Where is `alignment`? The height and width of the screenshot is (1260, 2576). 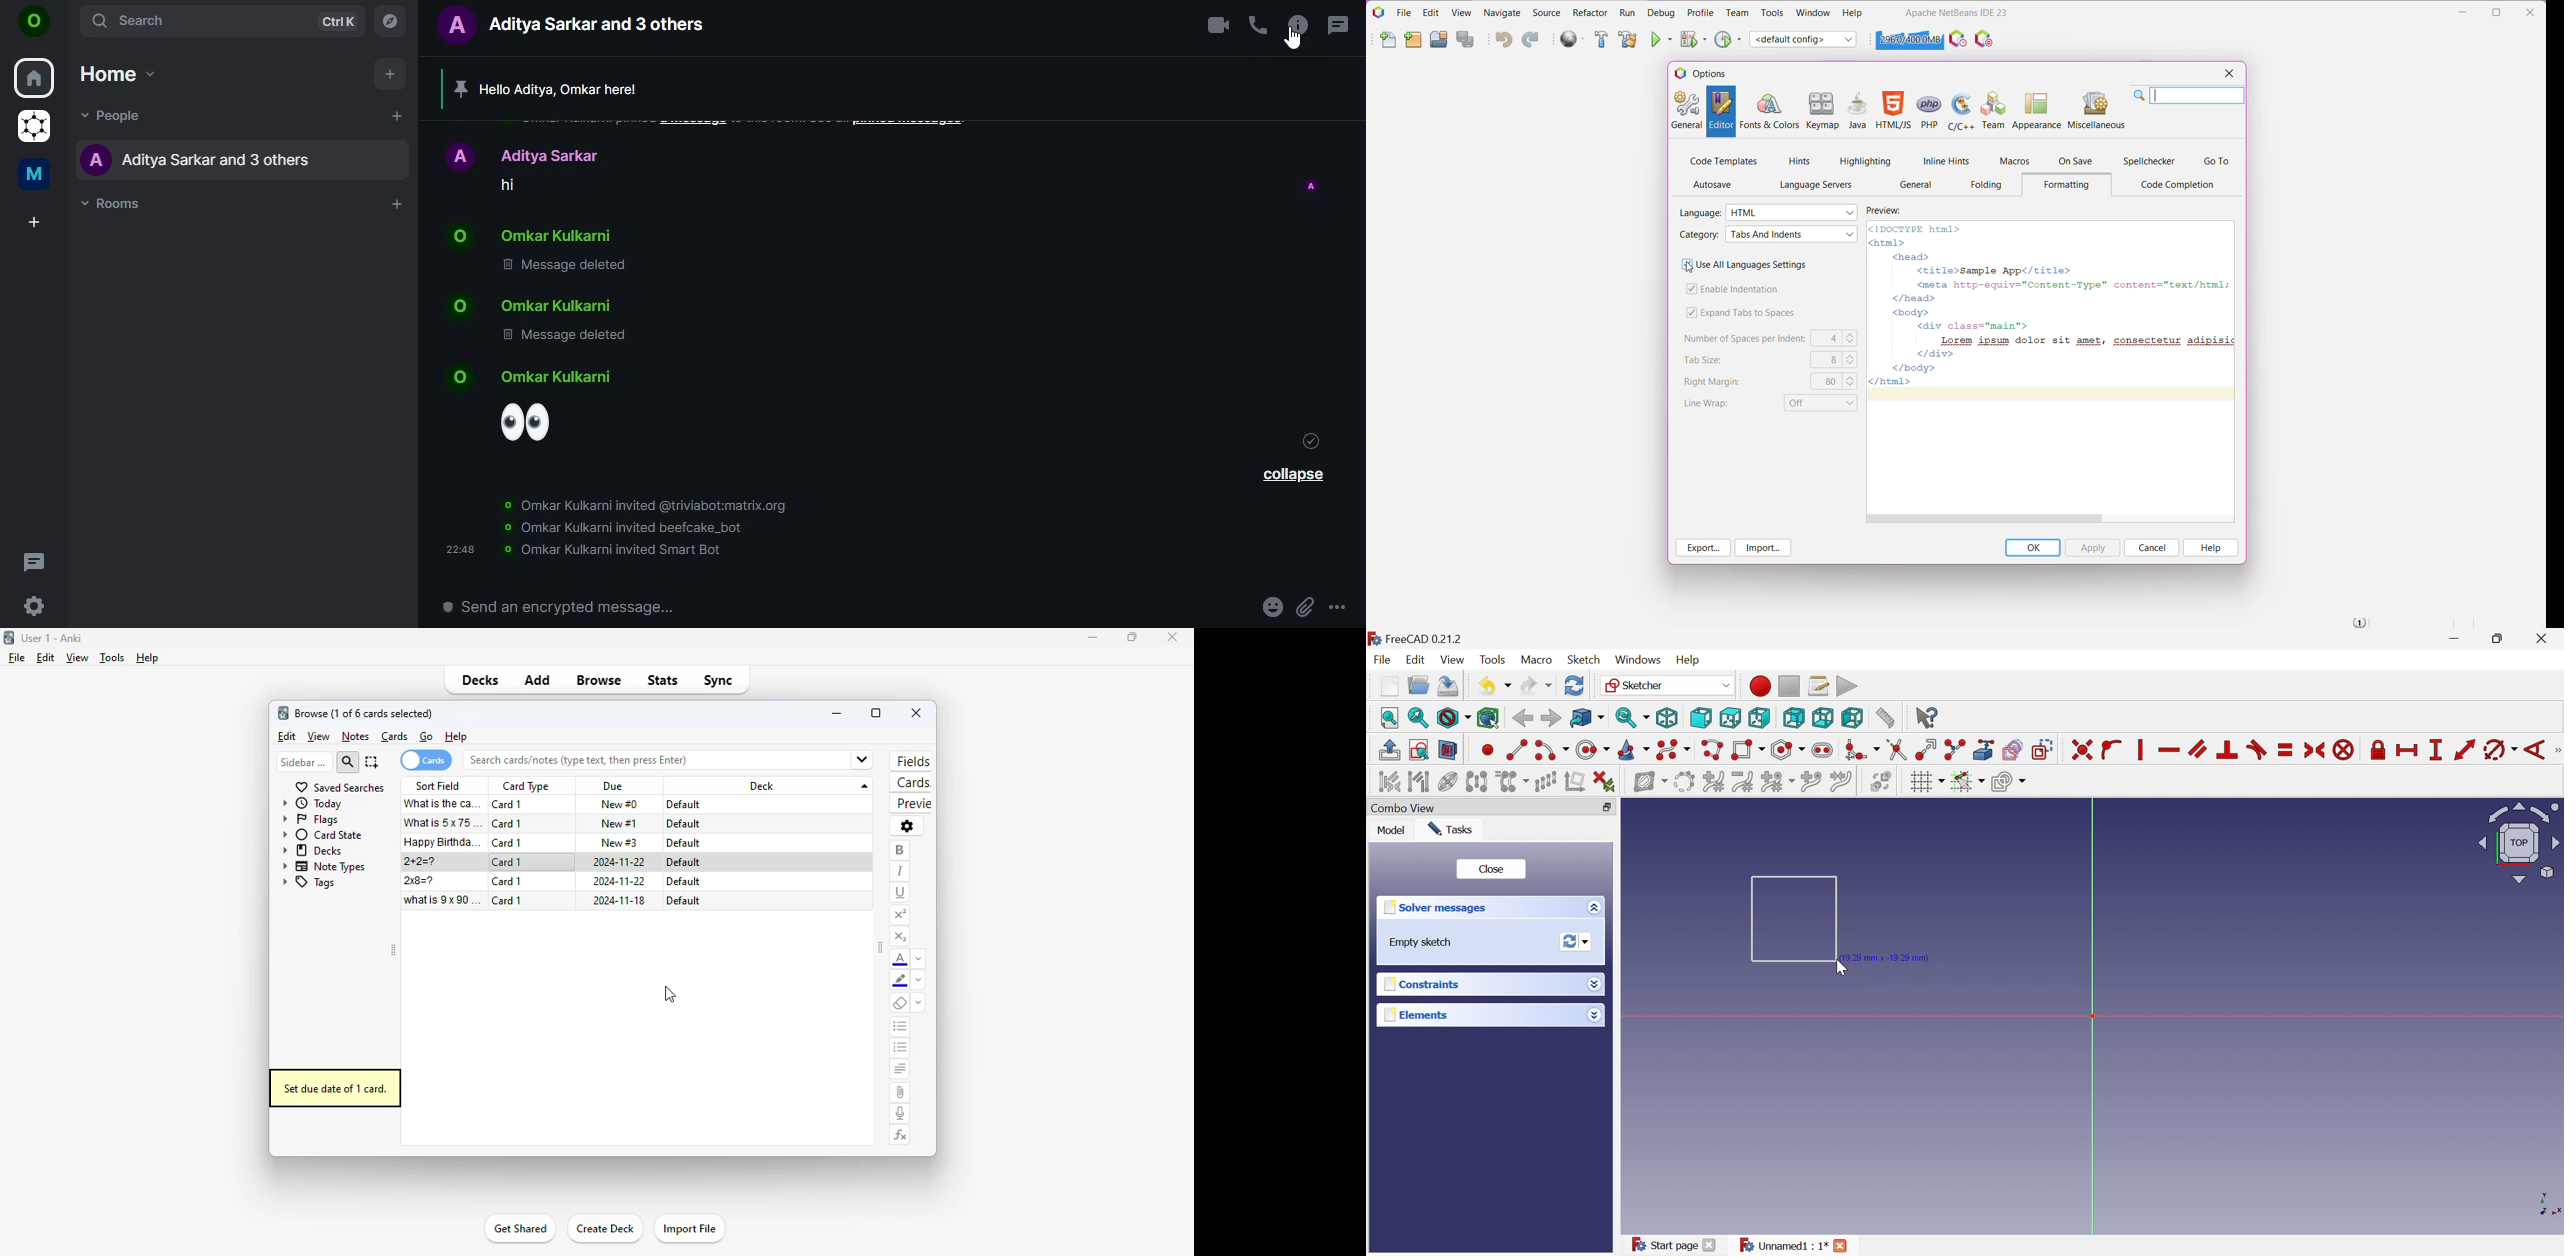
alignment is located at coordinates (900, 1071).